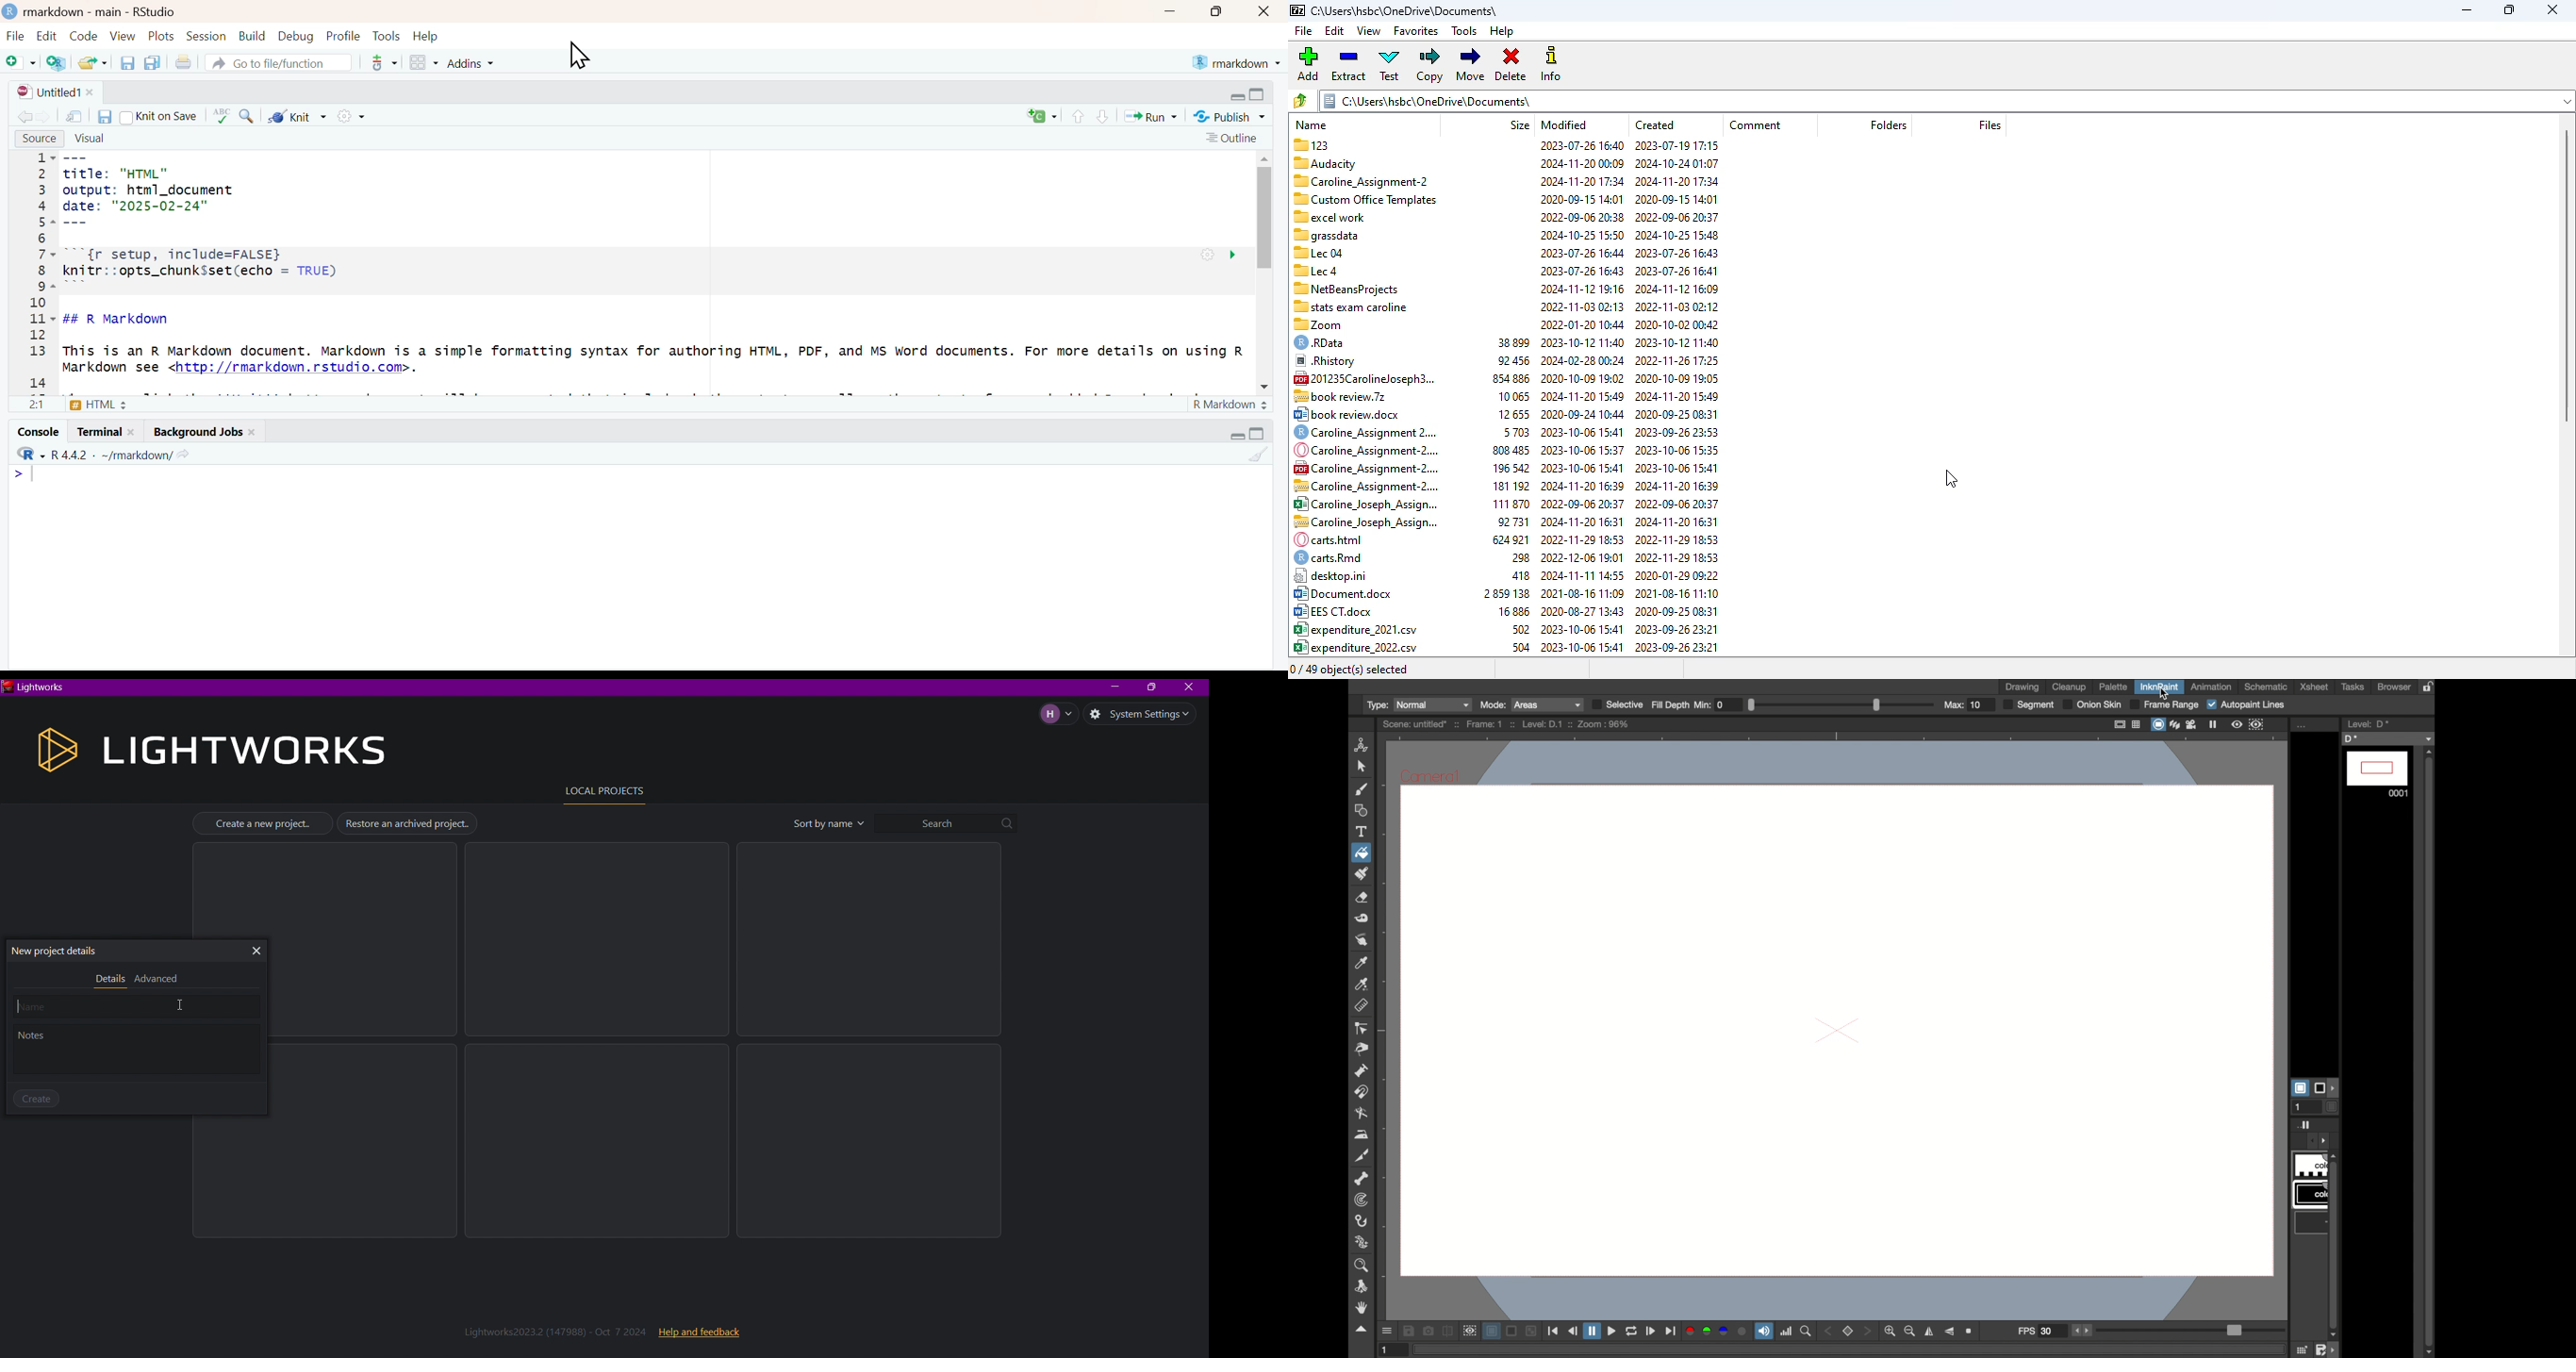 The width and height of the screenshot is (2576, 1372). Describe the element at coordinates (199, 431) in the screenshot. I see `background jobs` at that location.